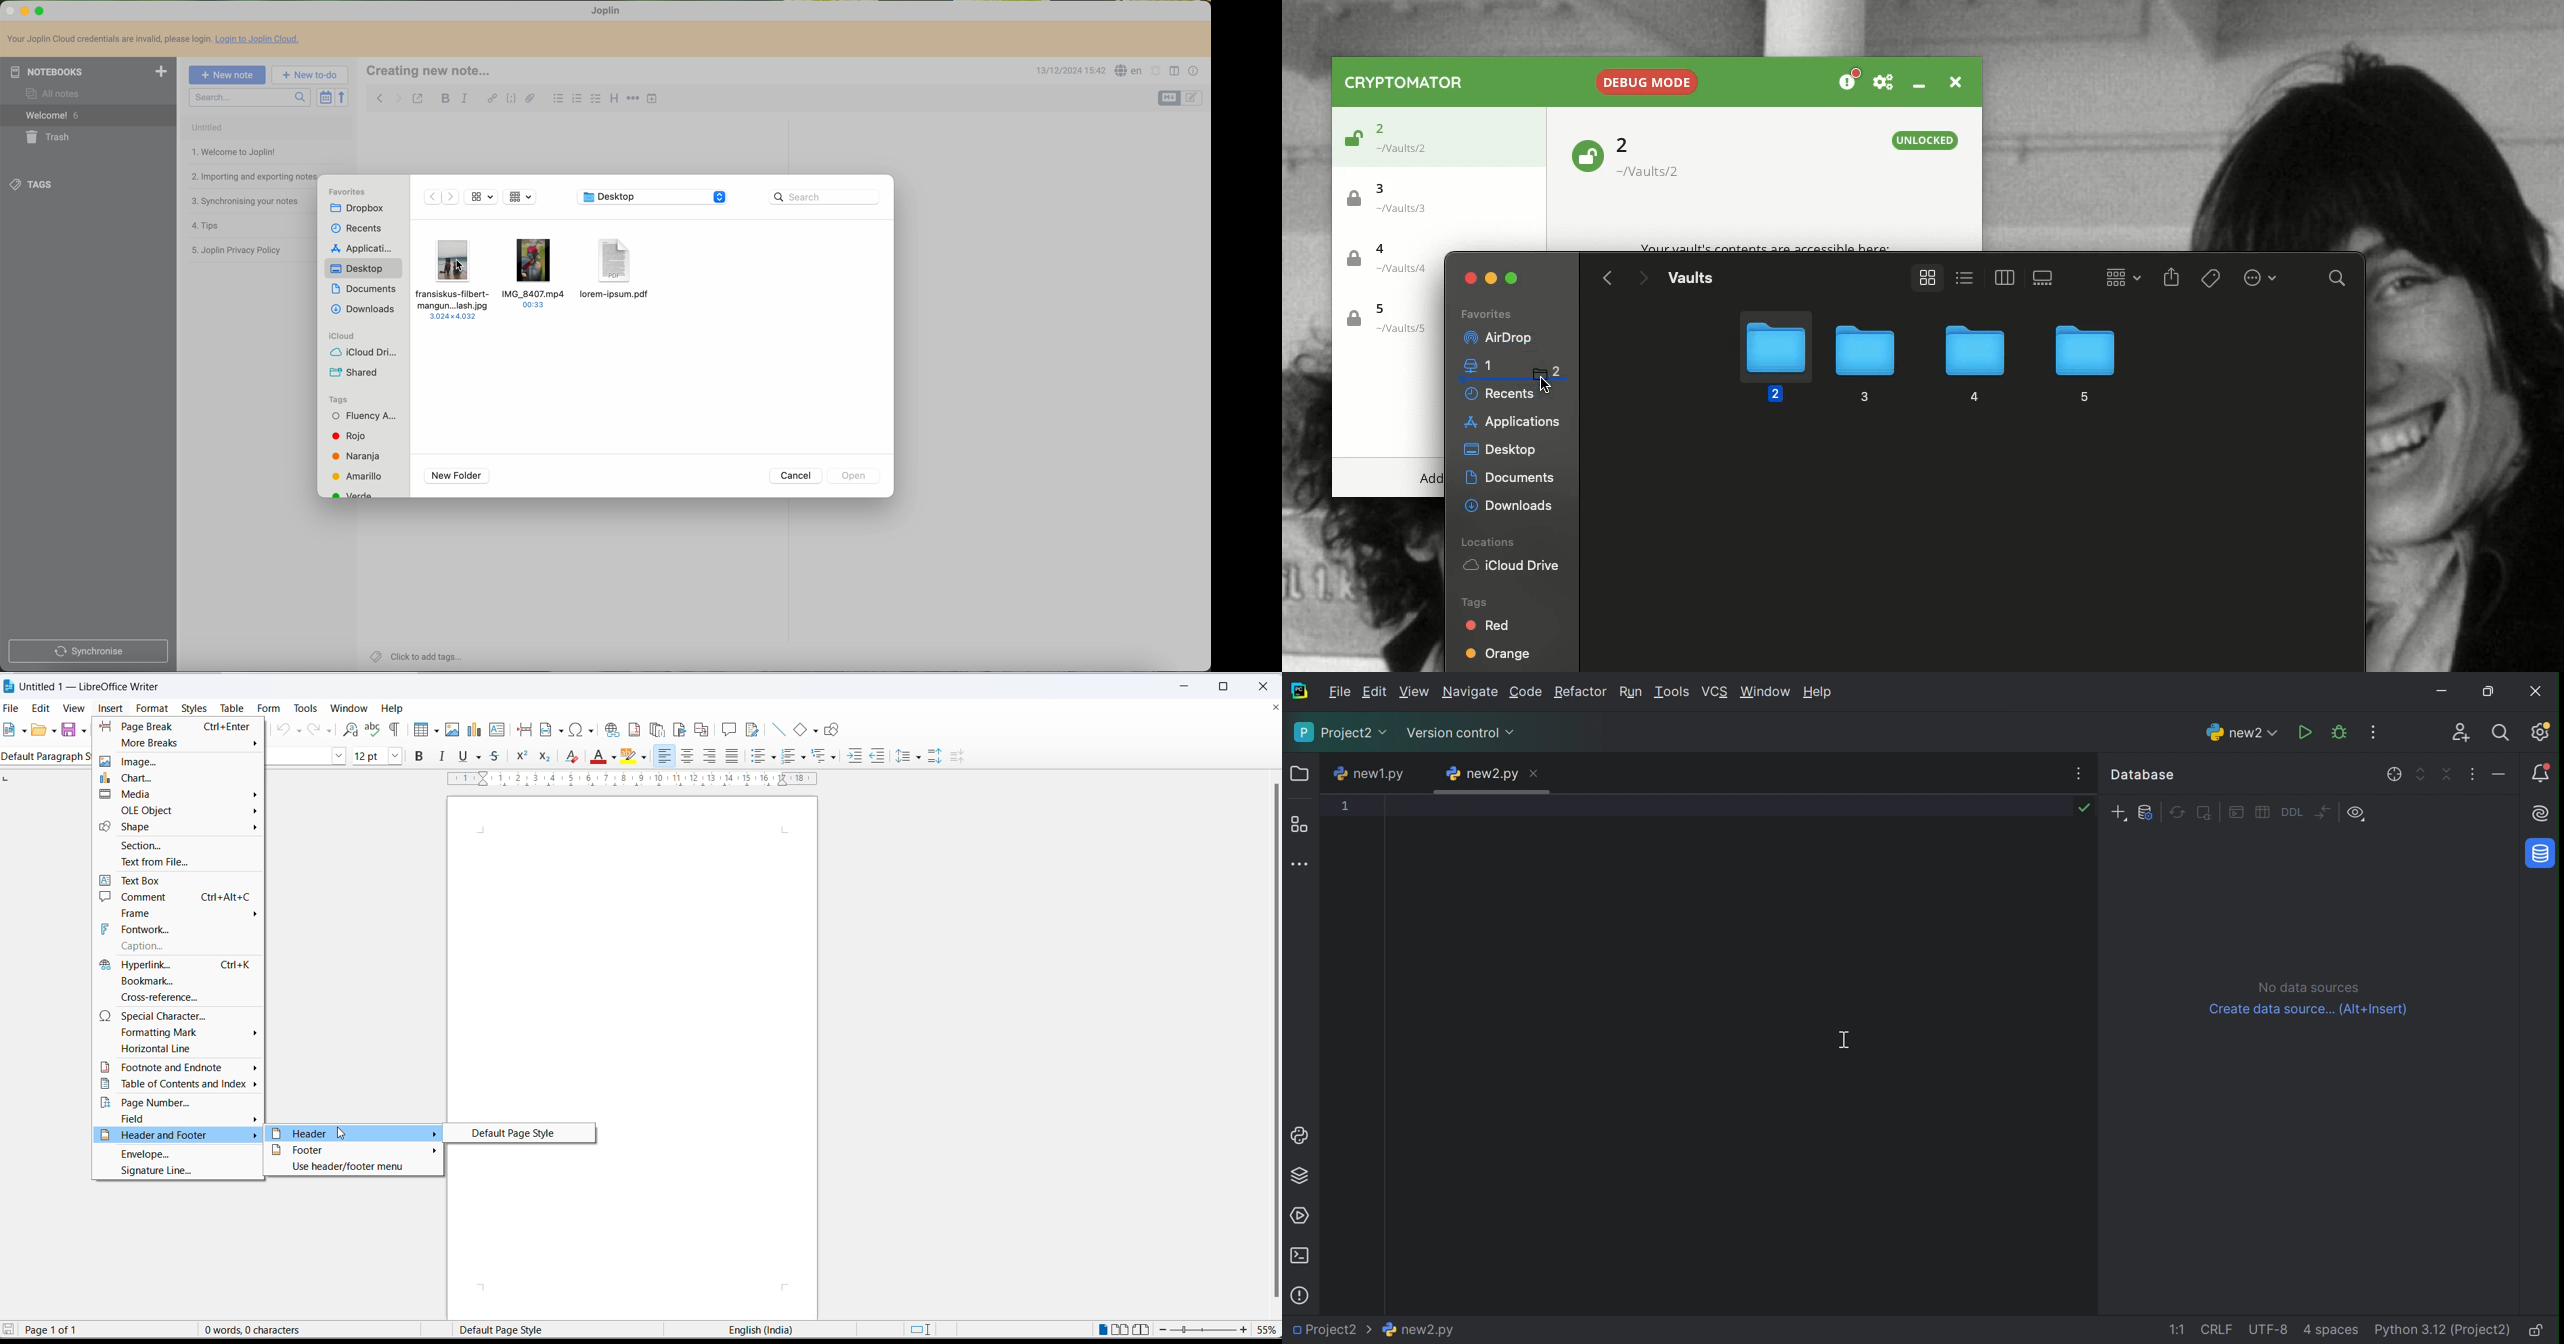 The height and width of the screenshot is (1344, 2576). I want to click on Collapse all, so click(2447, 775).